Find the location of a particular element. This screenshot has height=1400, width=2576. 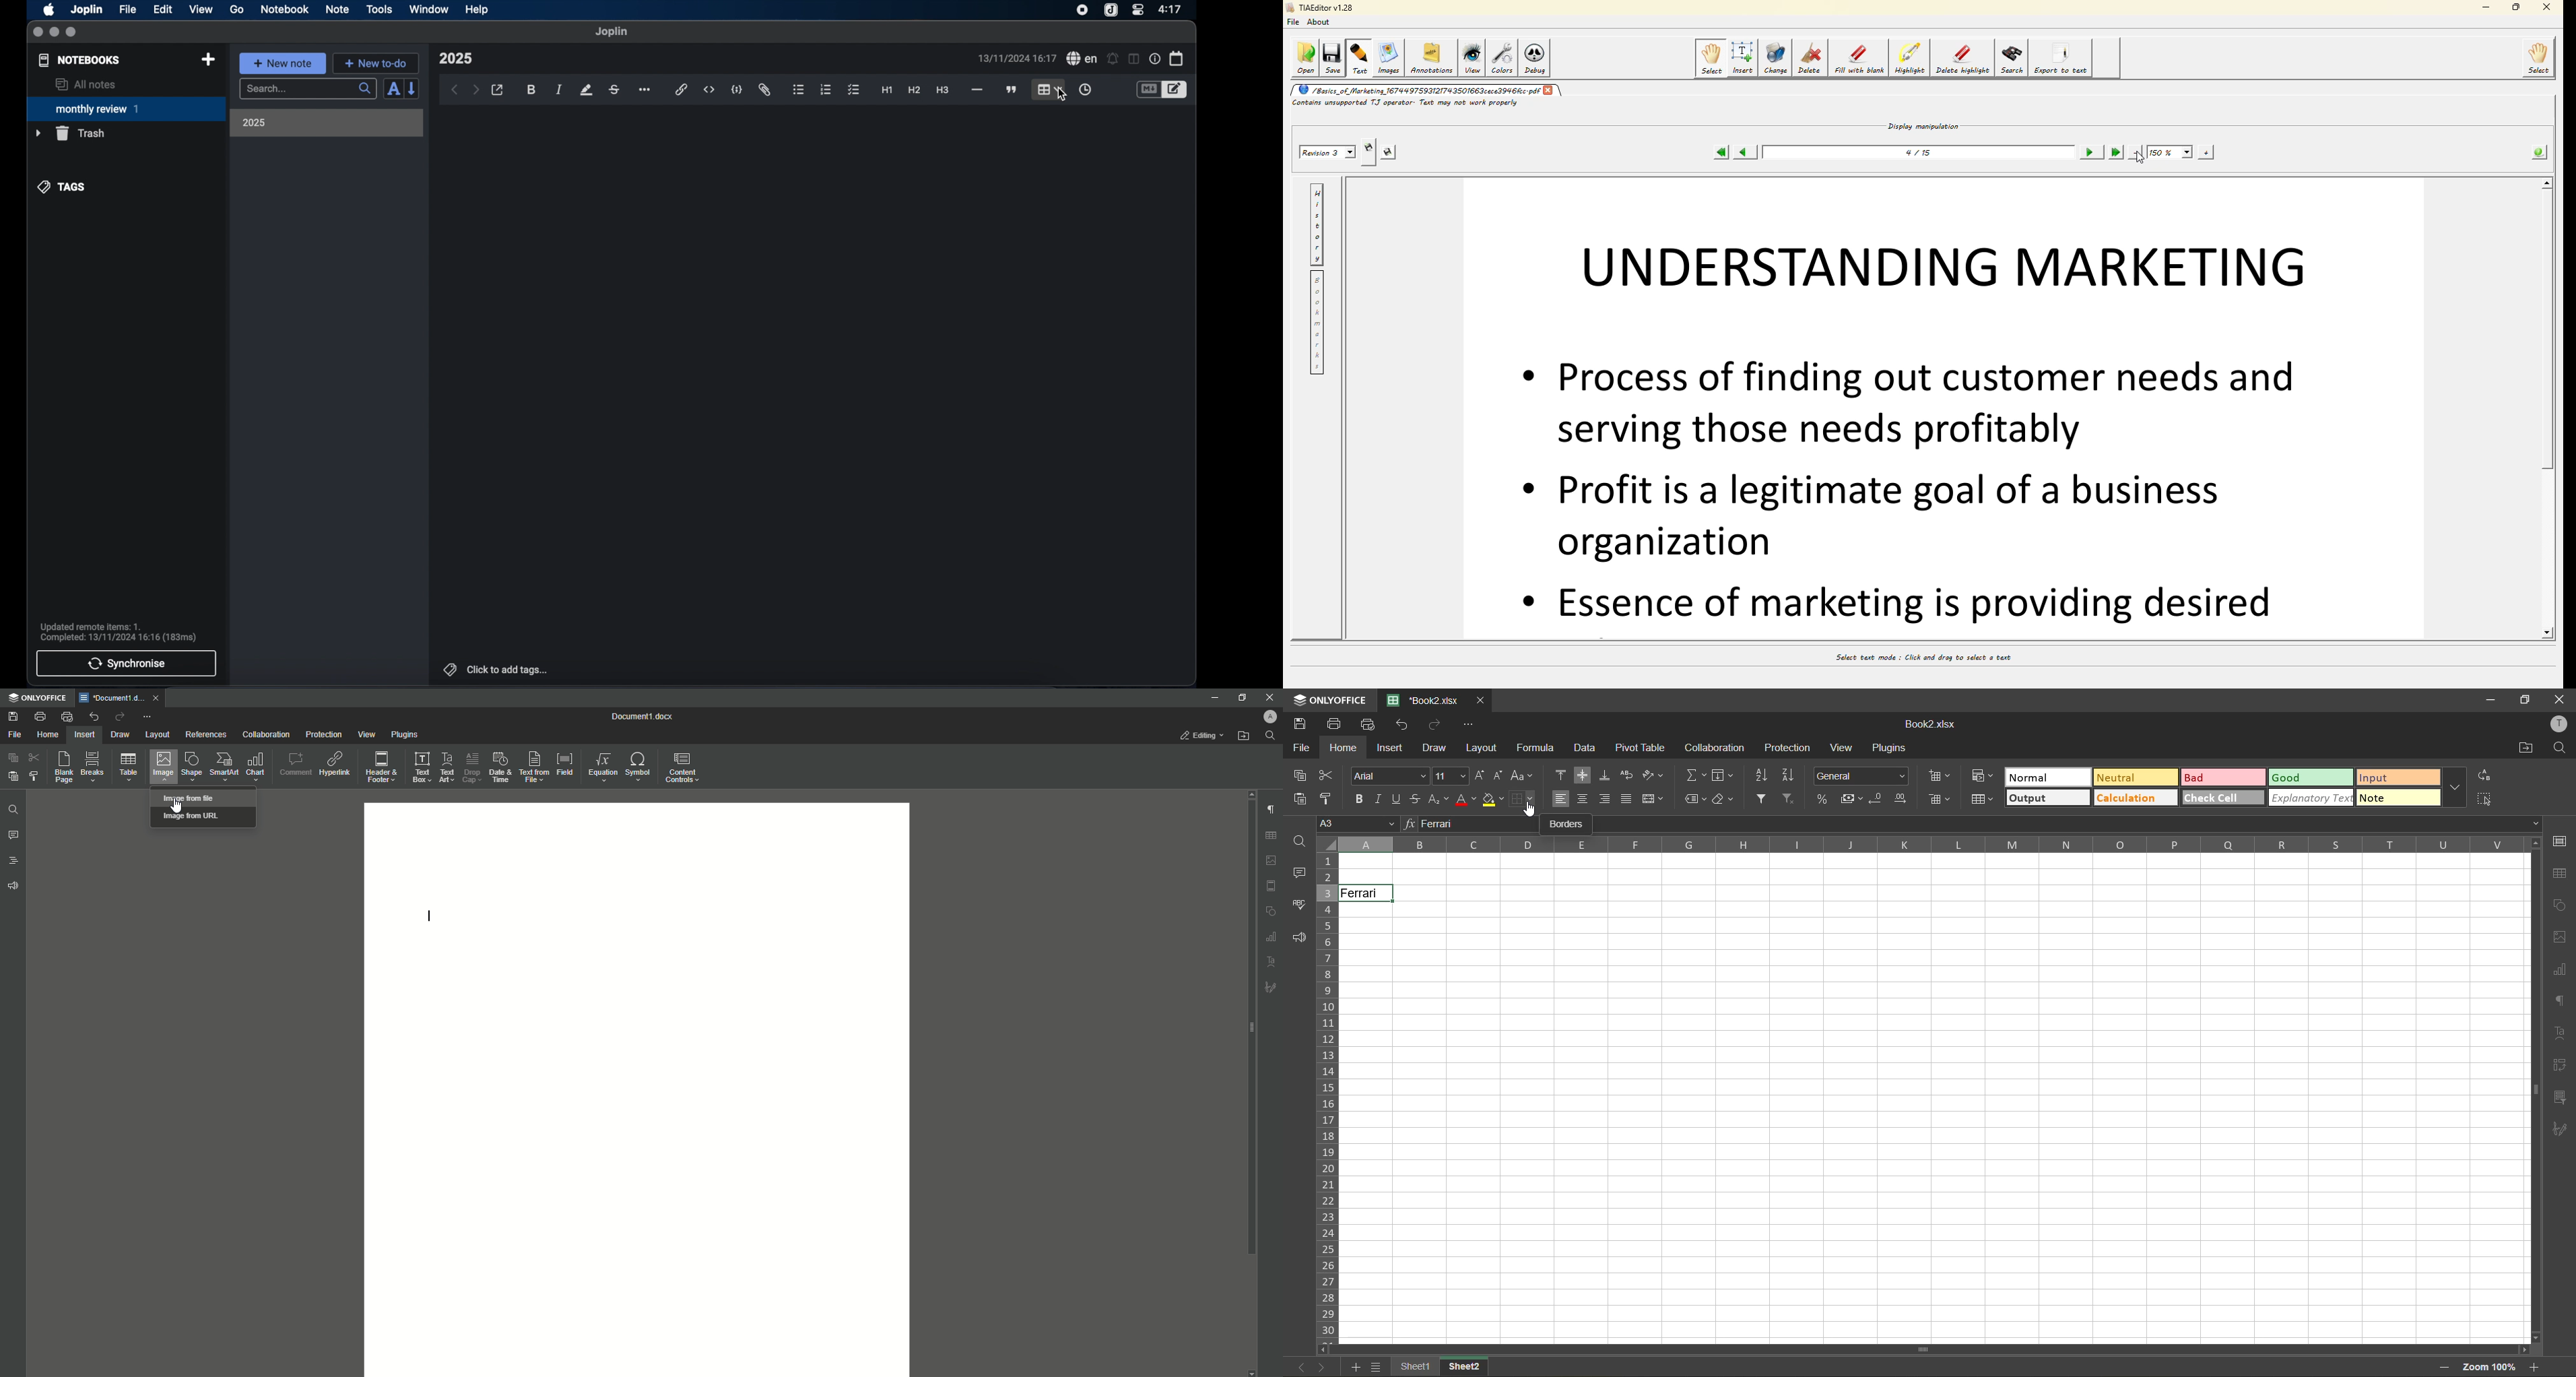

Open From File is located at coordinates (1242, 737).